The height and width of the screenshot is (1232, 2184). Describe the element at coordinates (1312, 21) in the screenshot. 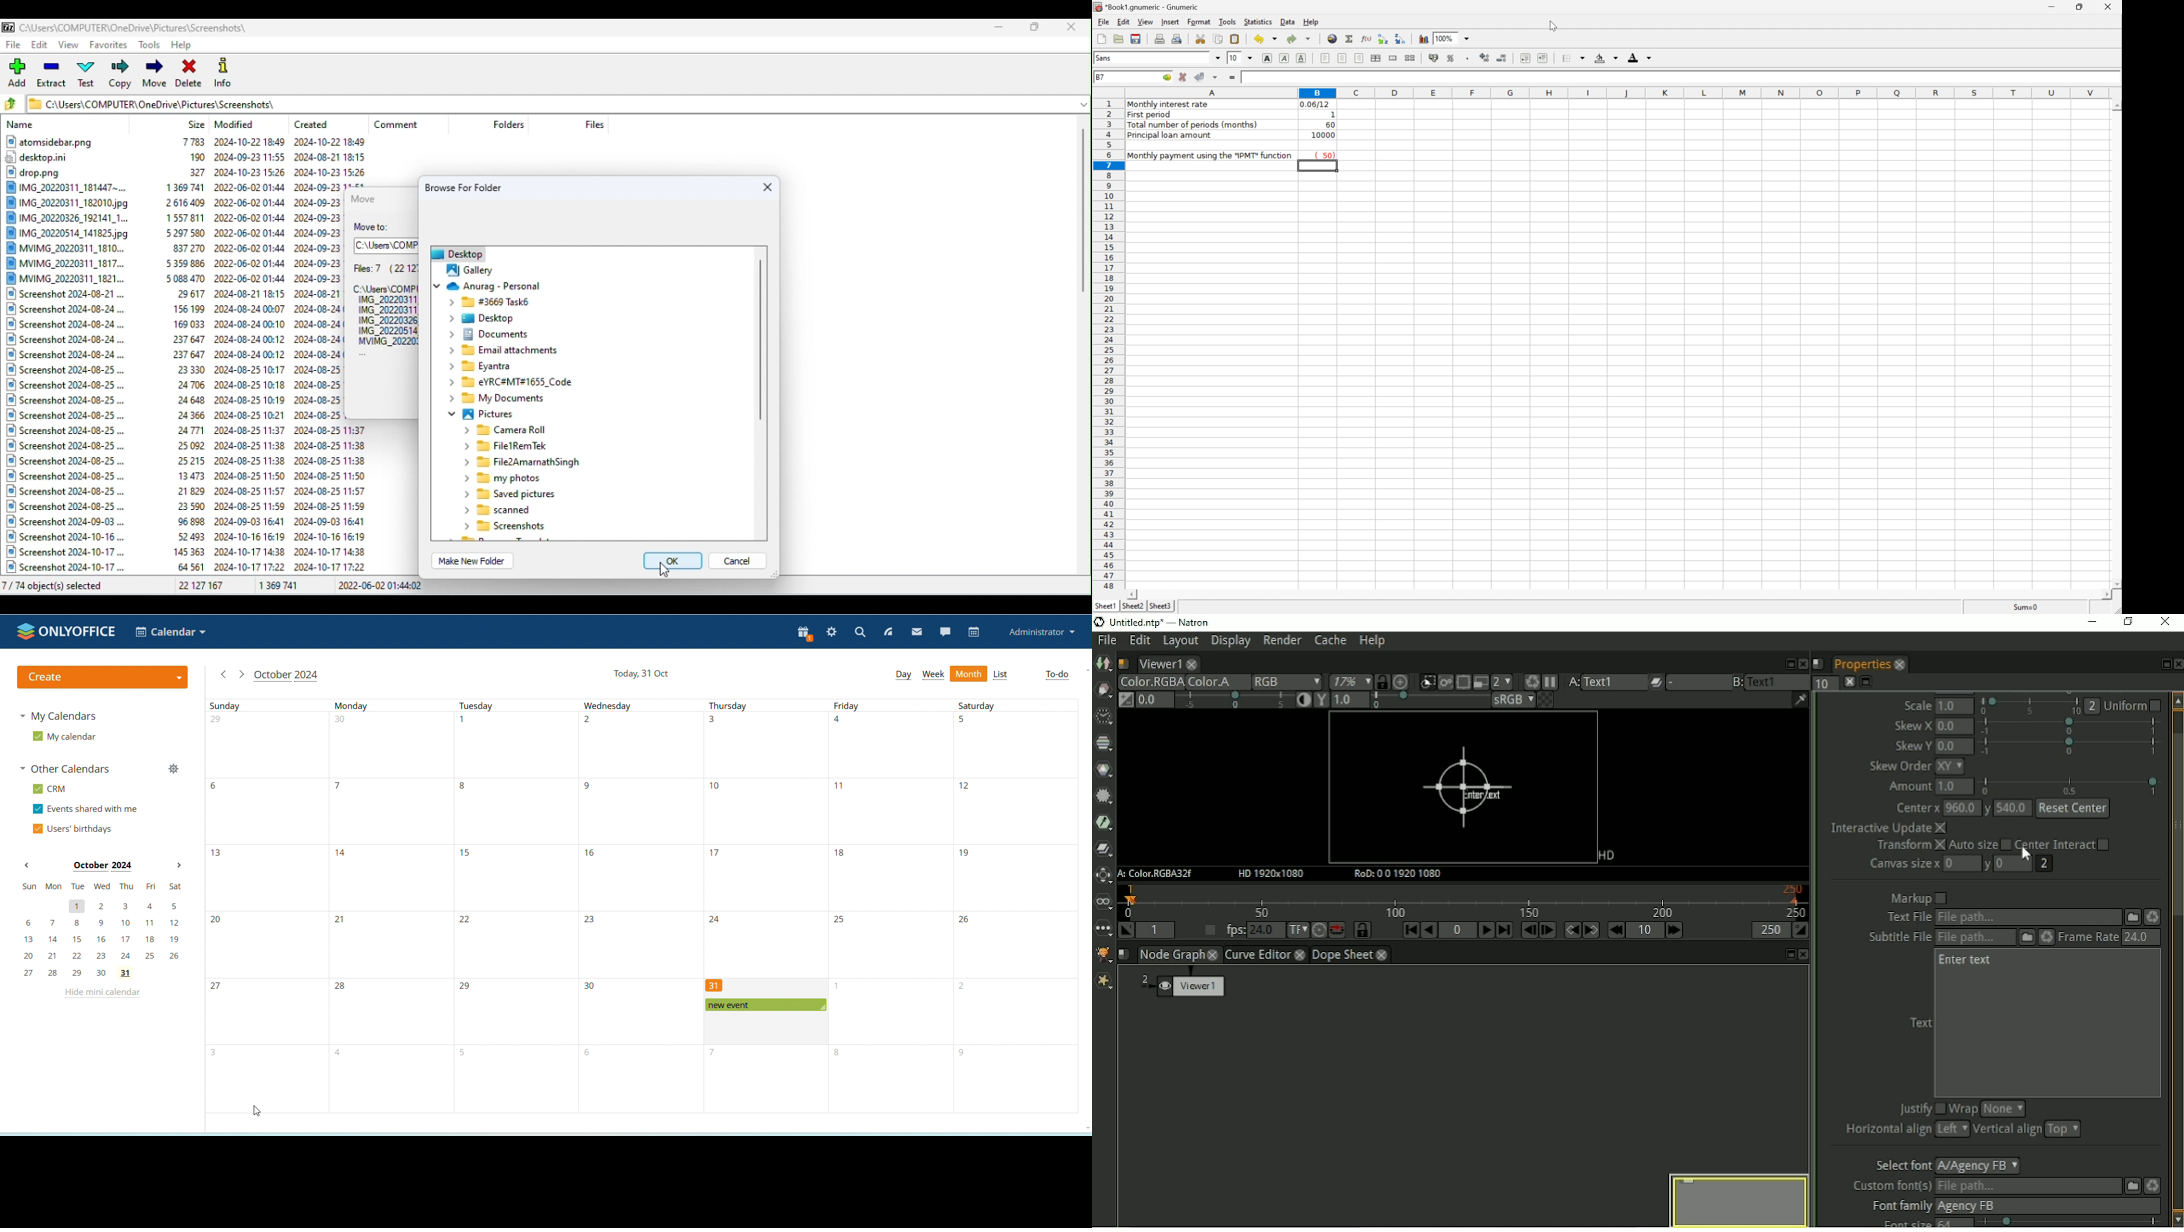

I see `Help` at that location.